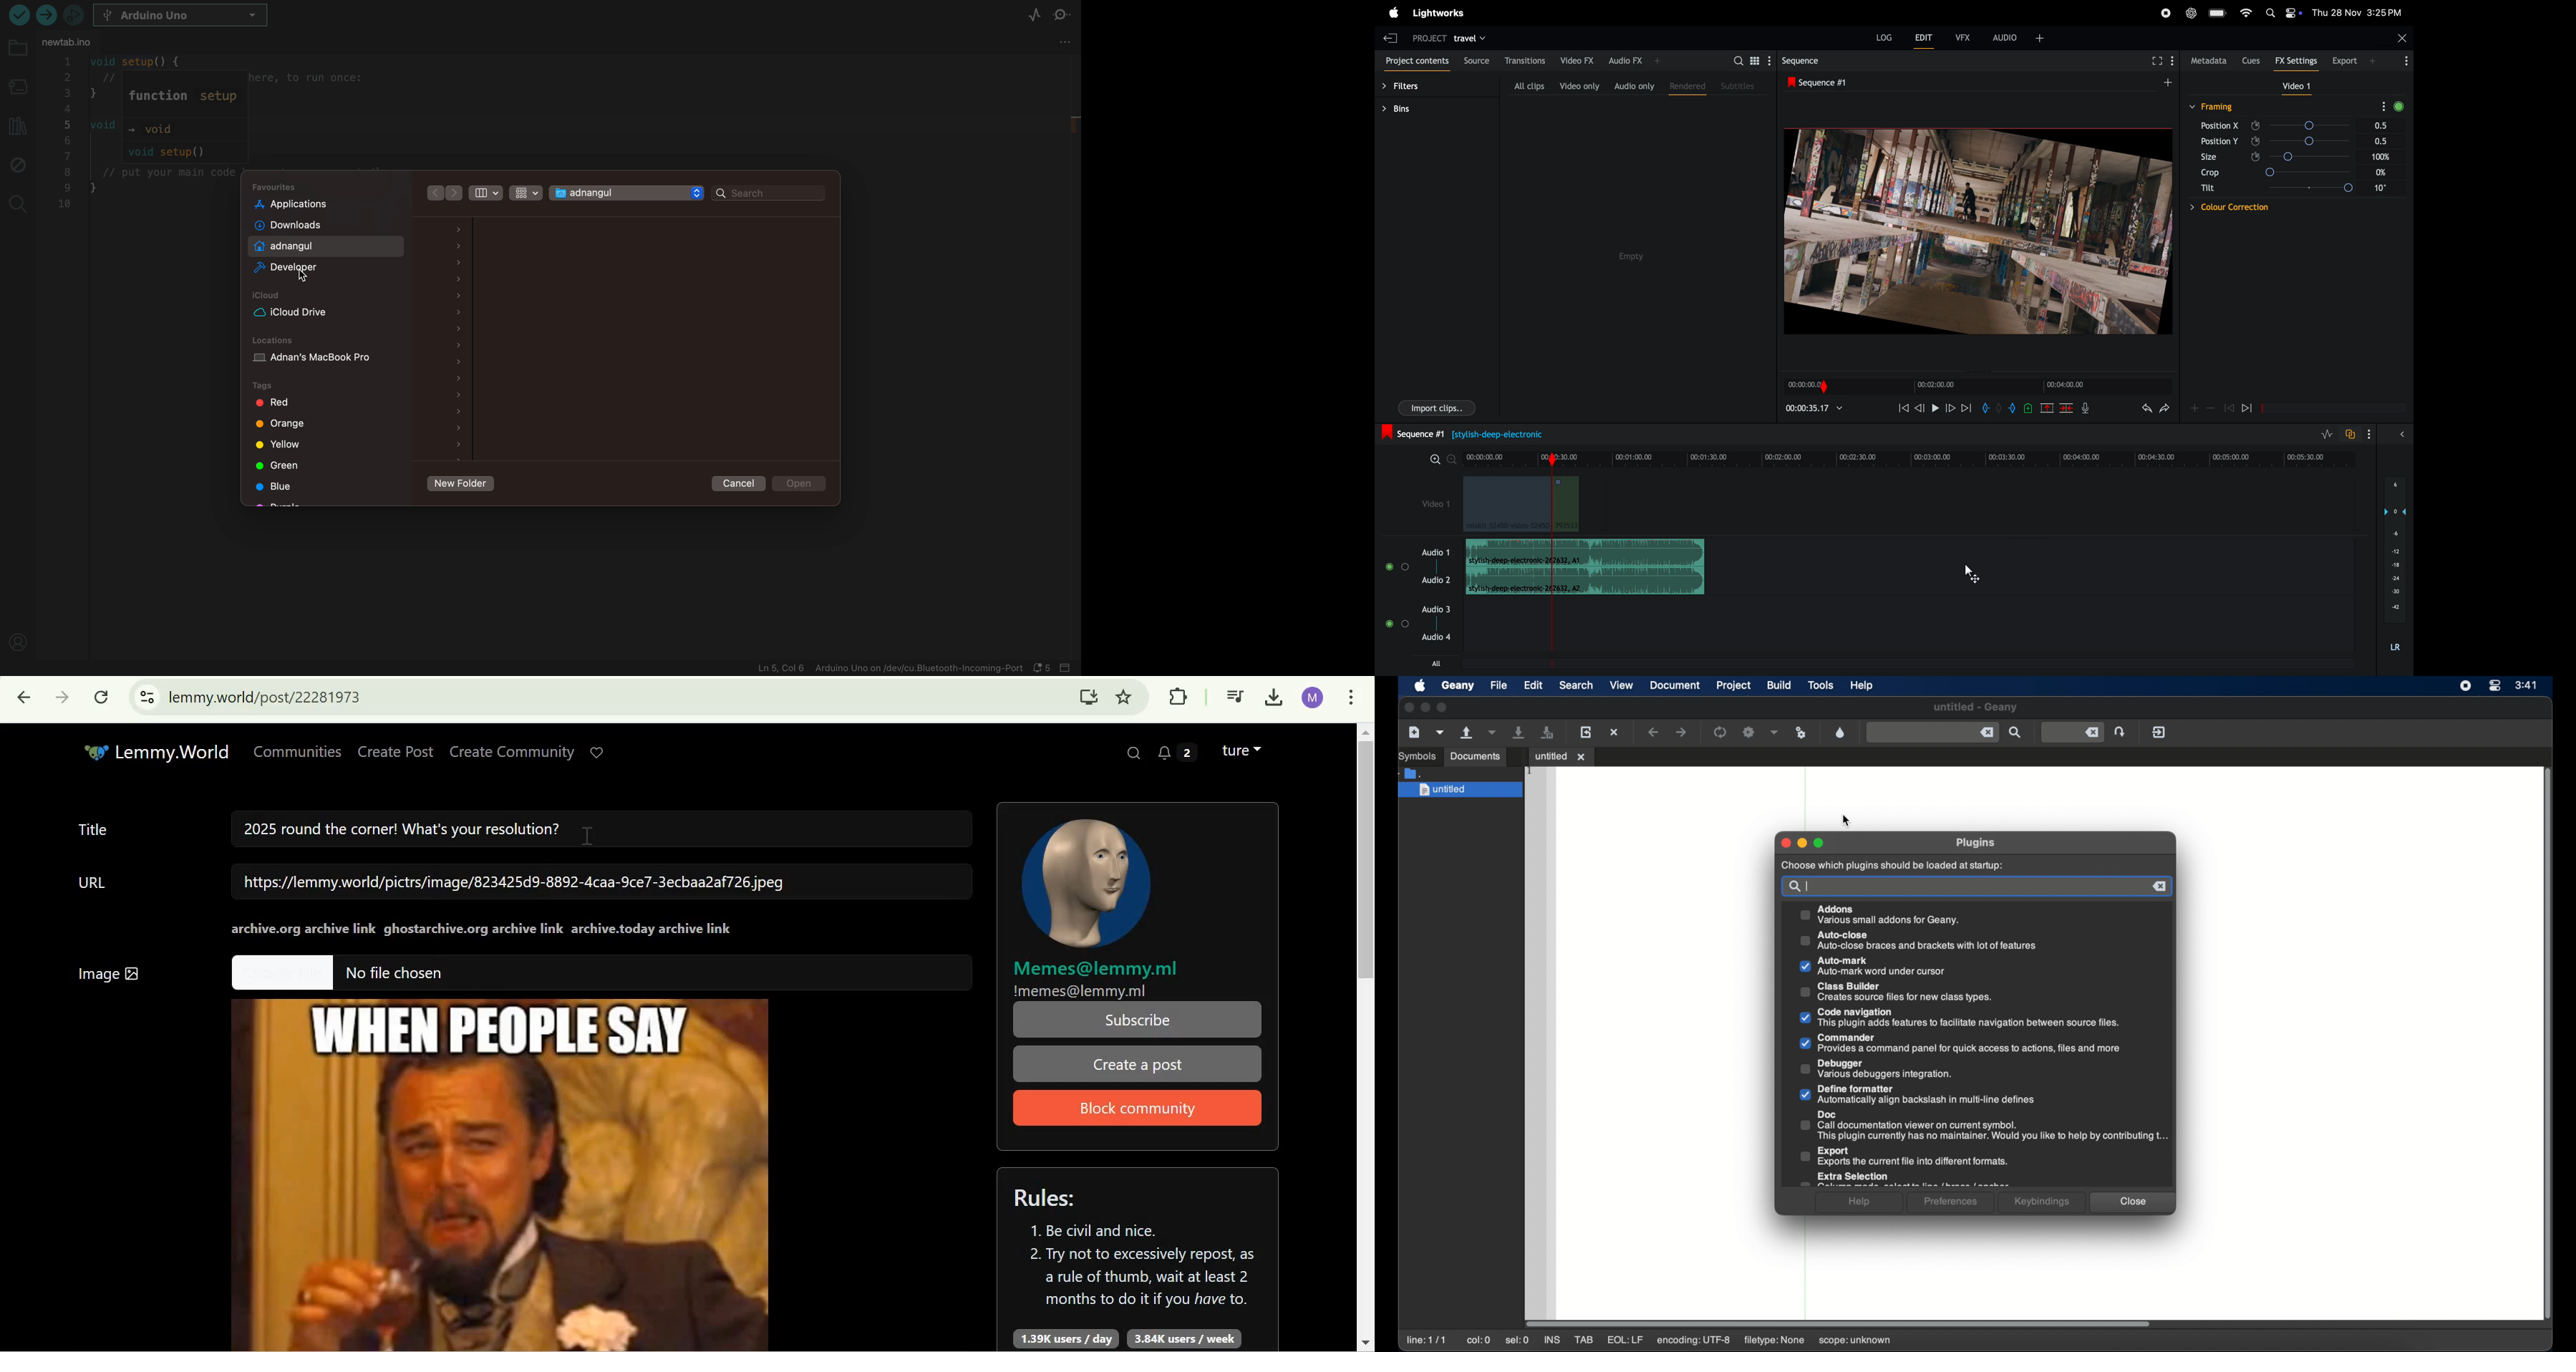 The width and height of the screenshot is (2576, 1372). Describe the element at coordinates (311, 246) in the screenshot. I see `adnan` at that location.